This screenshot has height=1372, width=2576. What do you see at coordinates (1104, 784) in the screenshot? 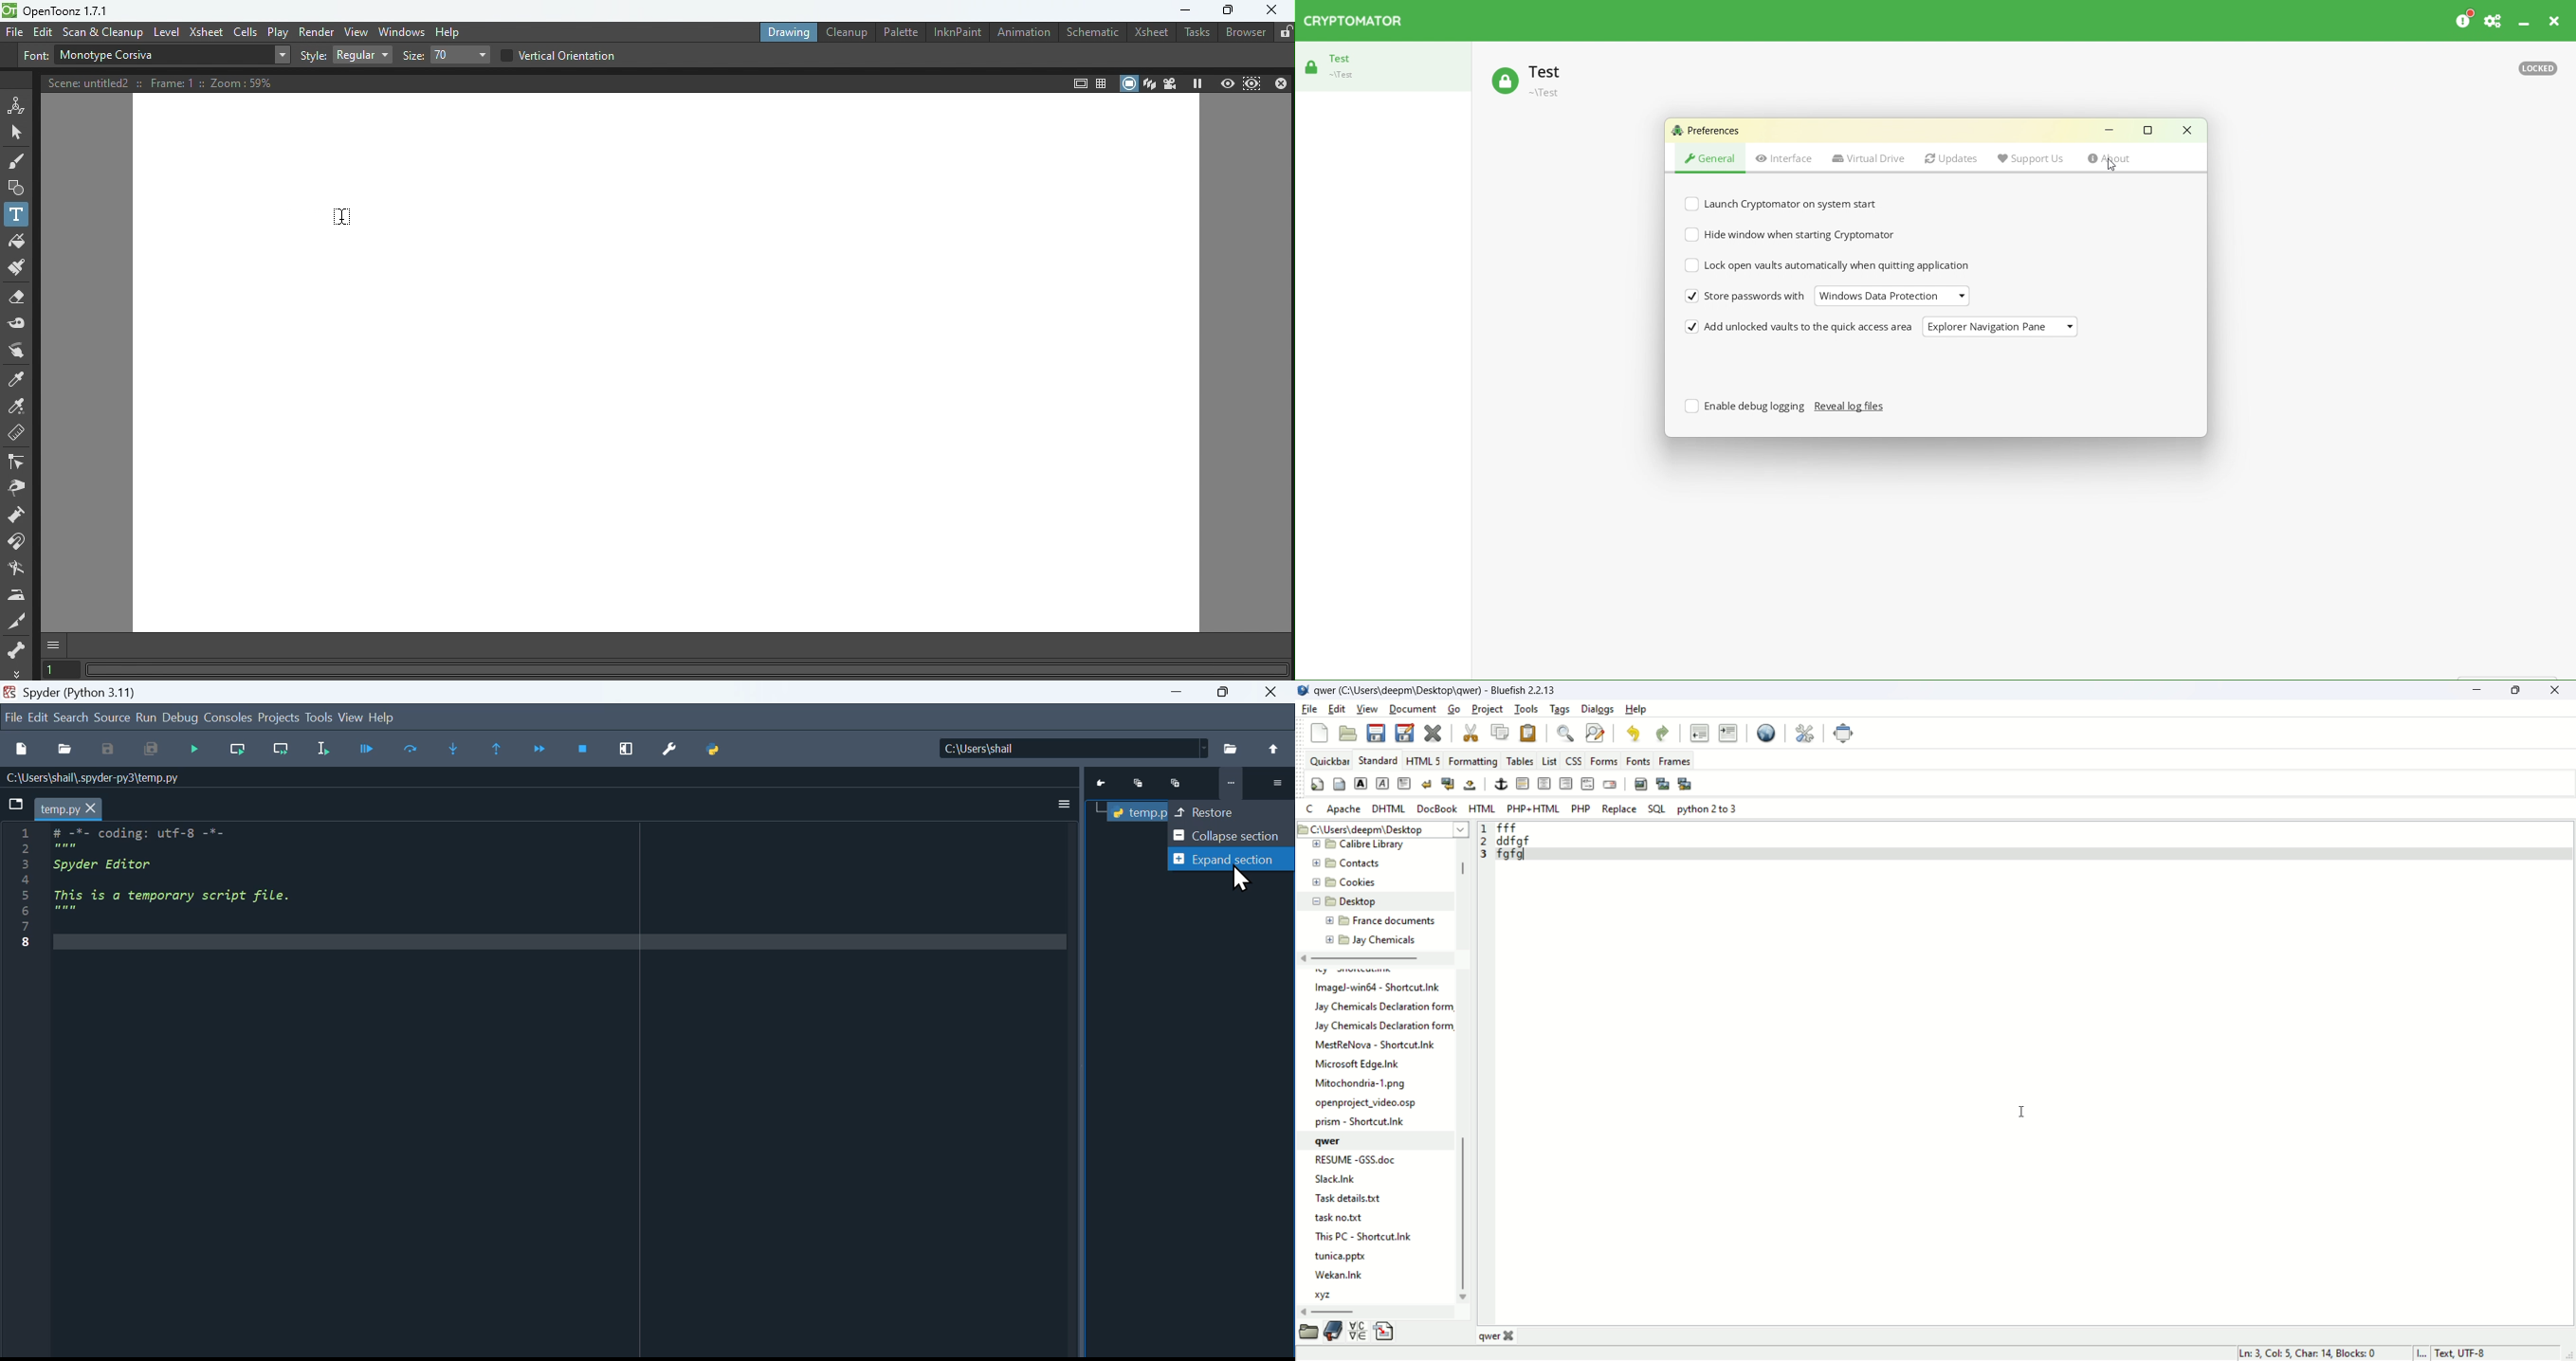
I see `Go to` at bounding box center [1104, 784].